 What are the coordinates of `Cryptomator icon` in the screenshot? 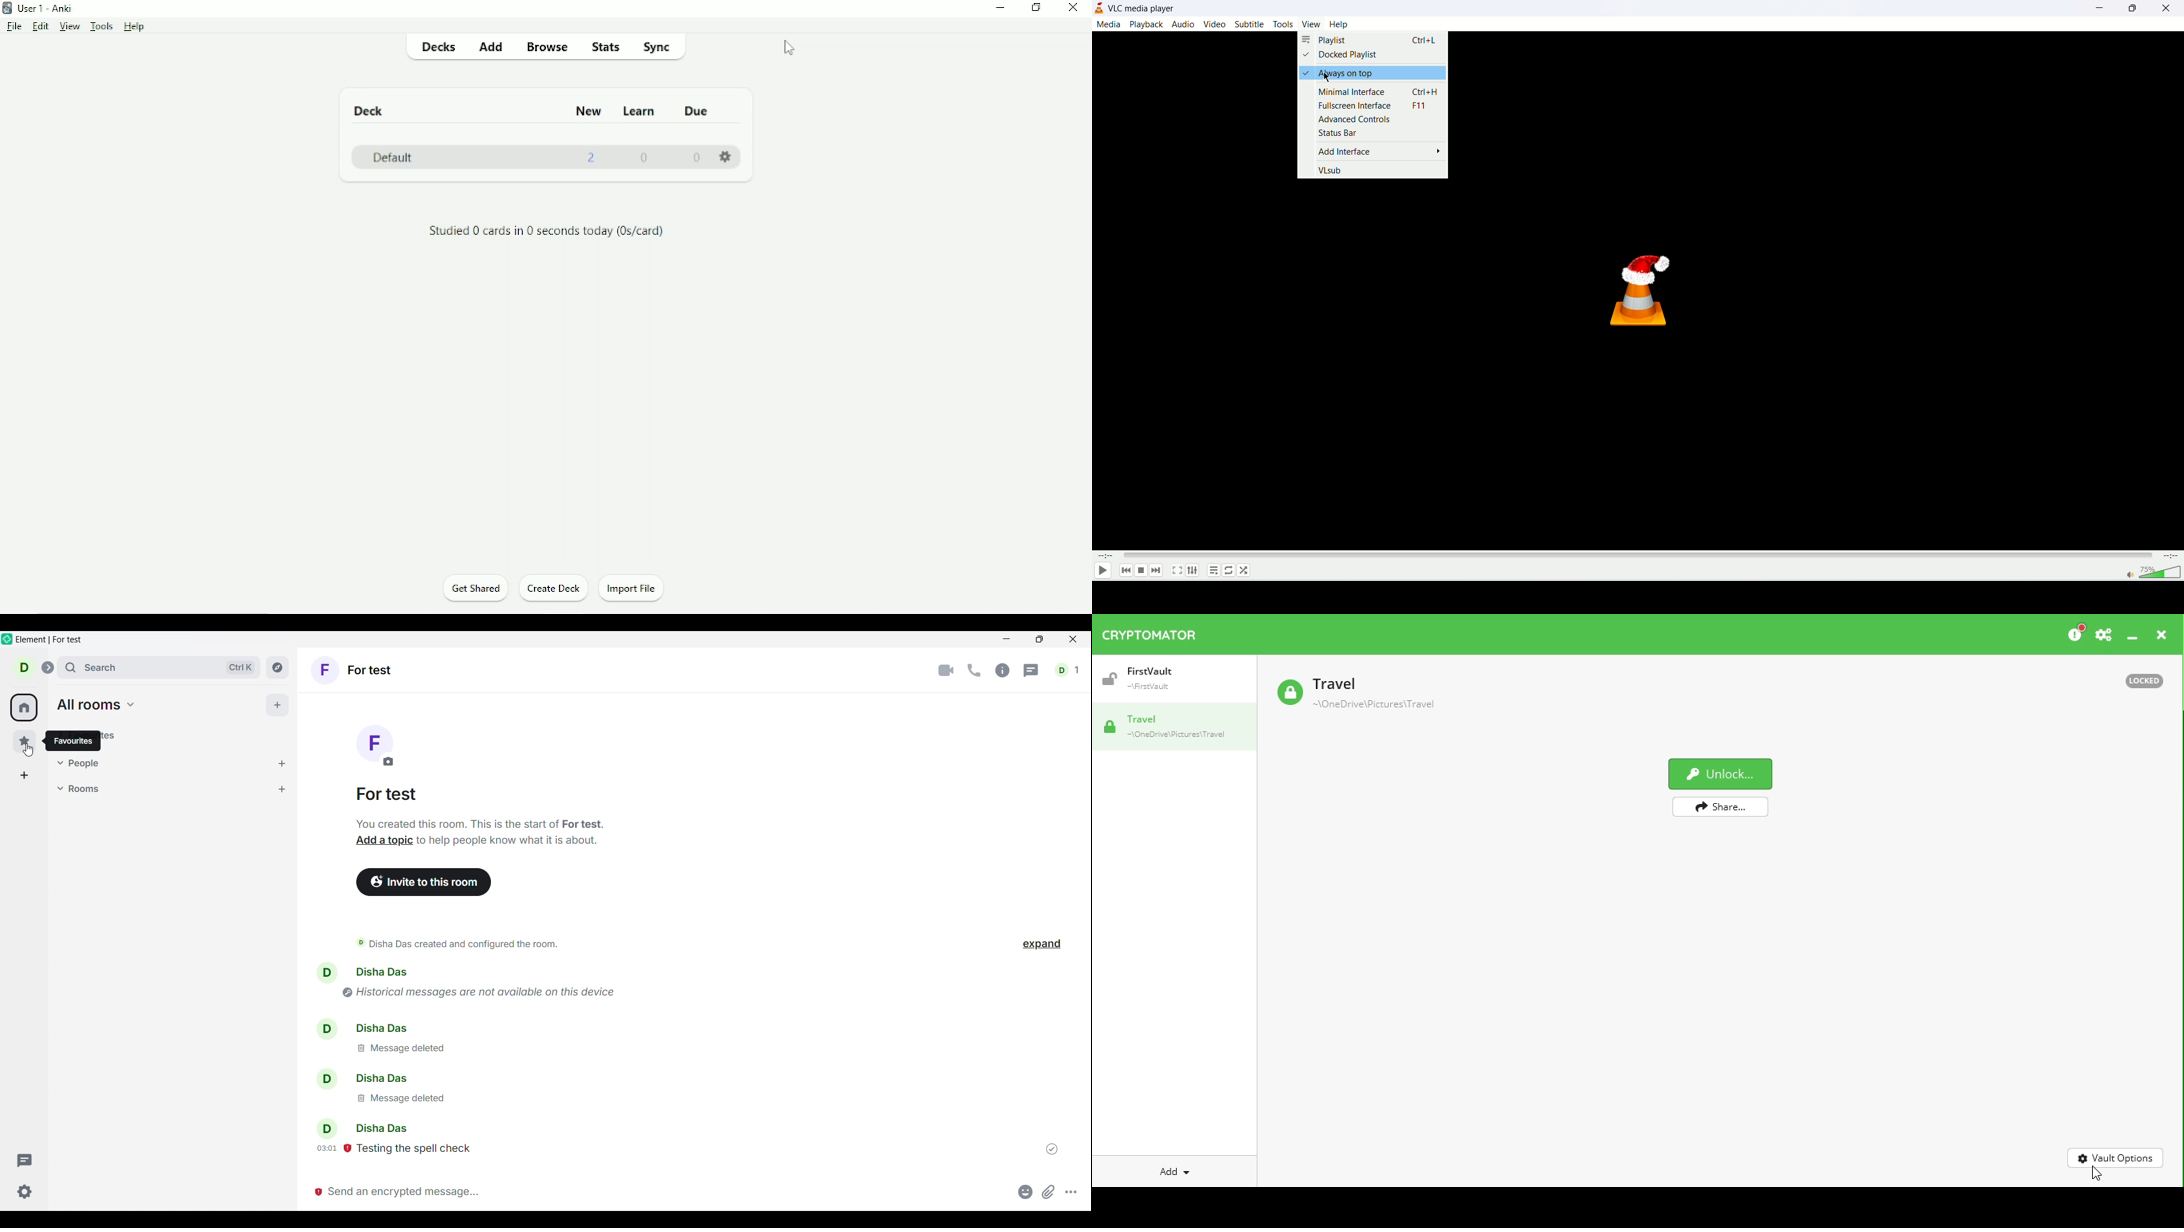 It's located at (1158, 632).